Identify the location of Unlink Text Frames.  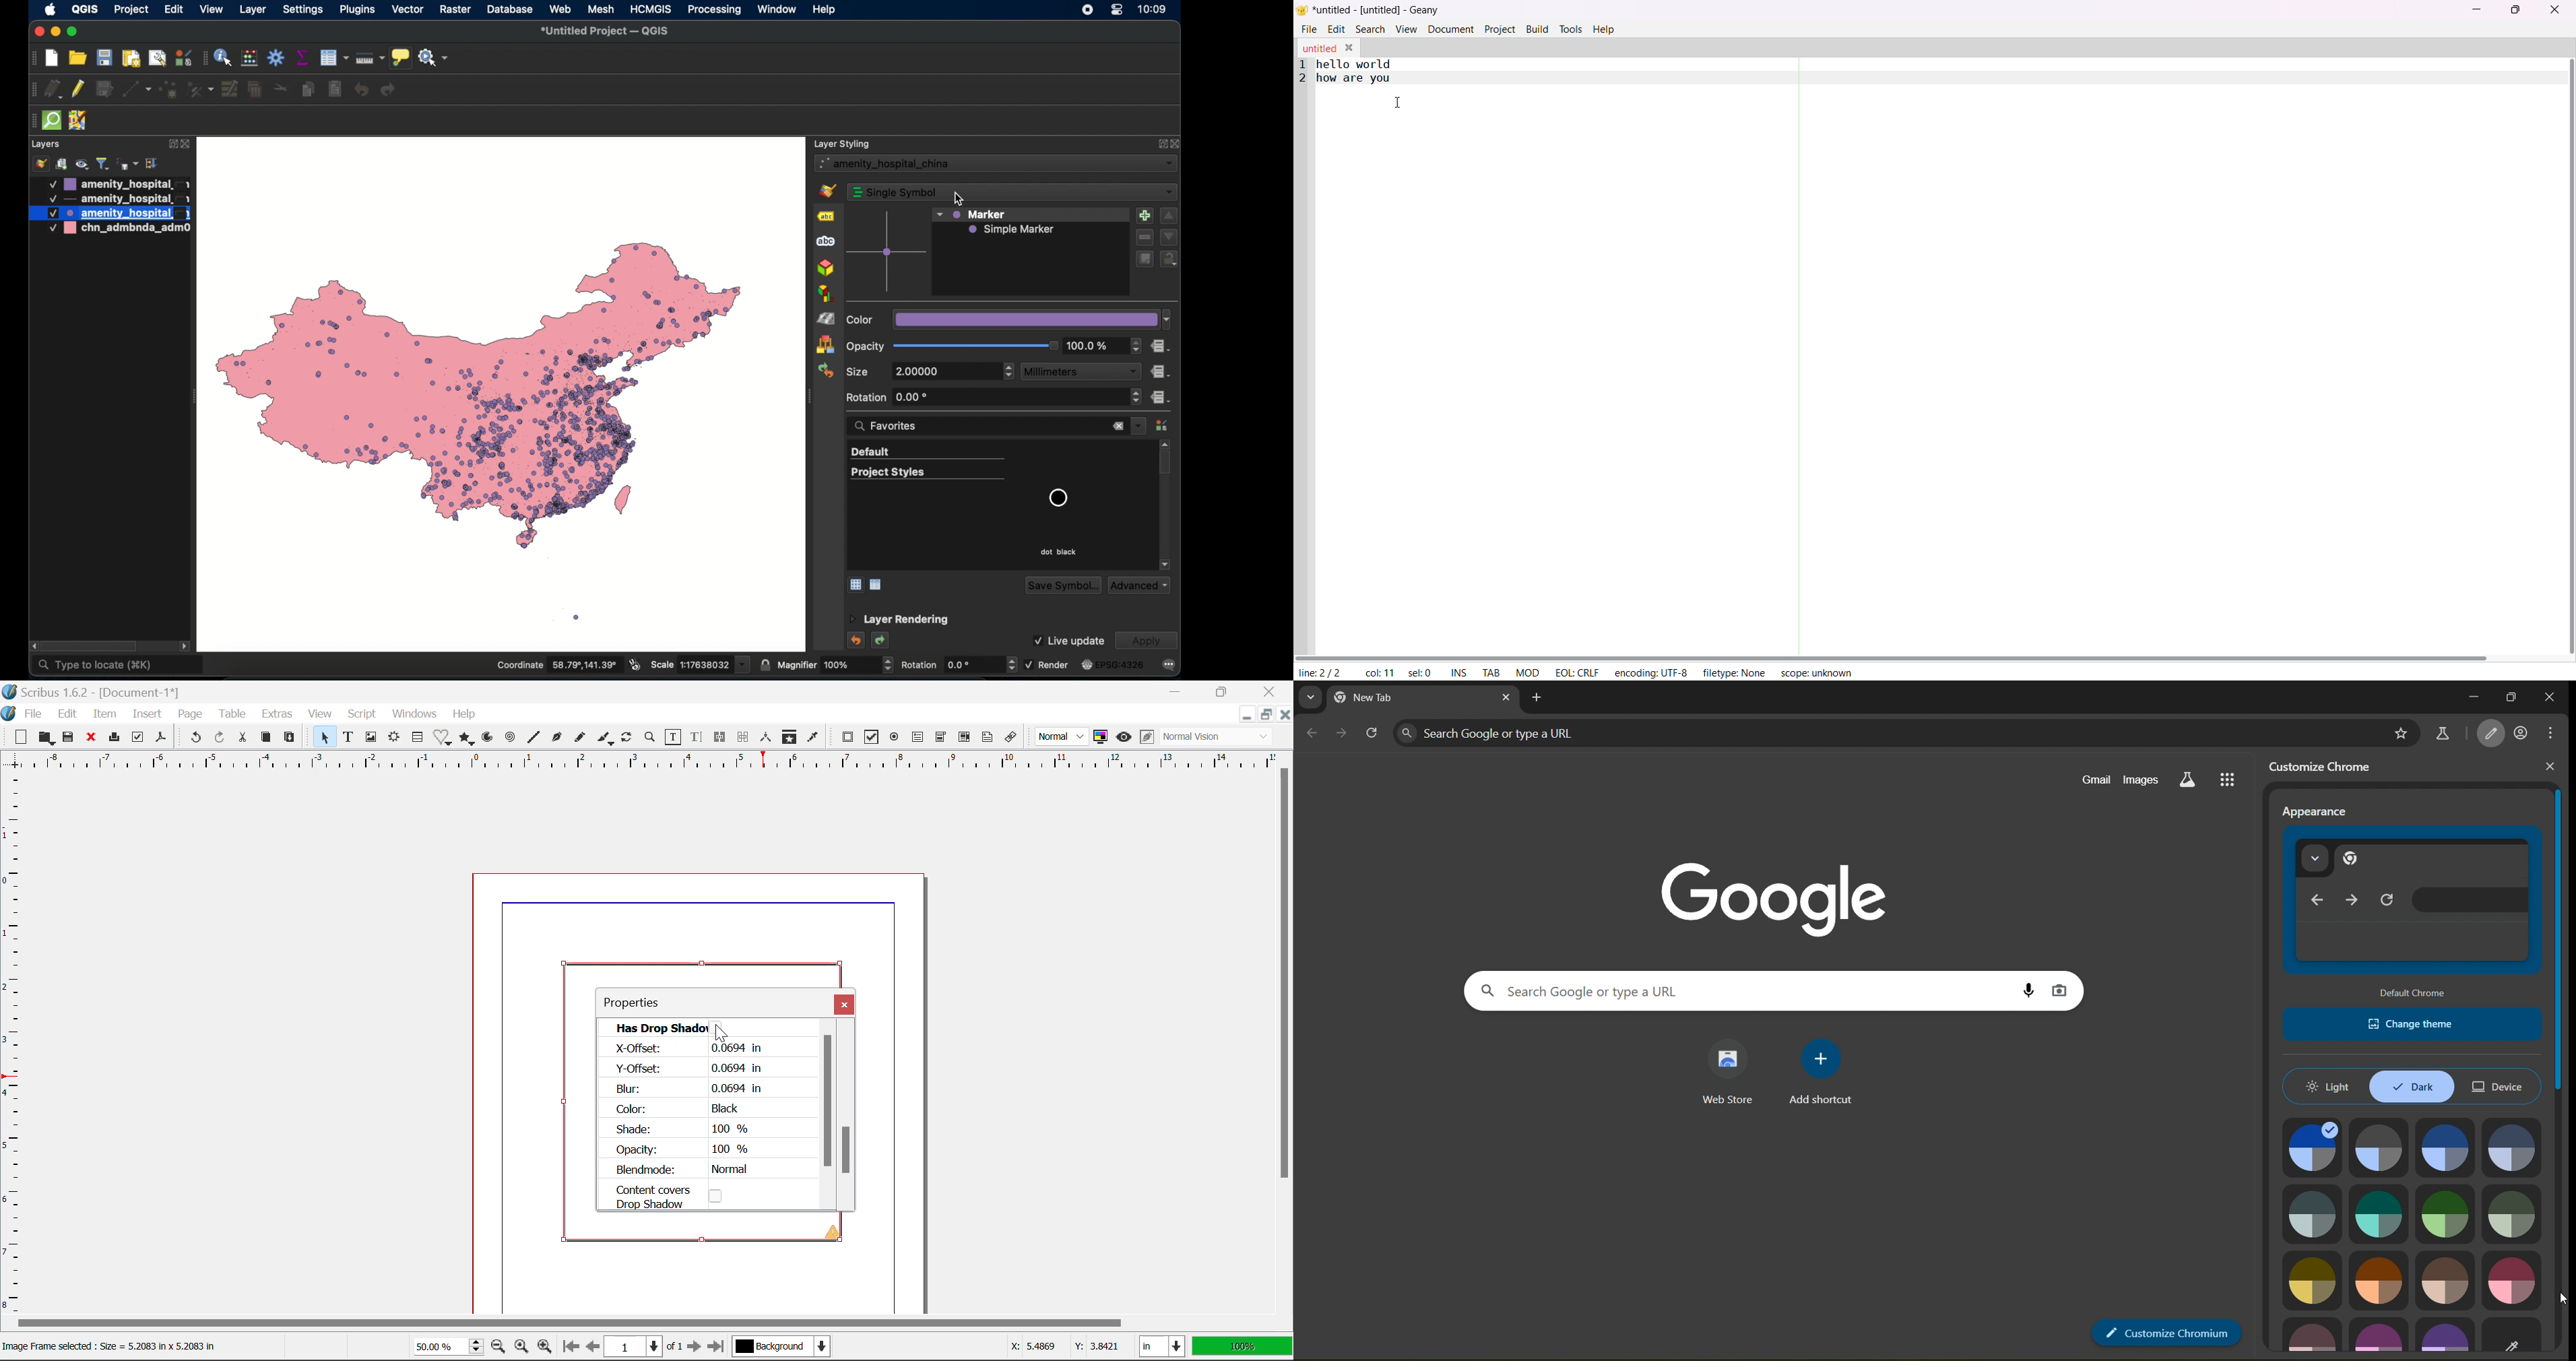
(744, 736).